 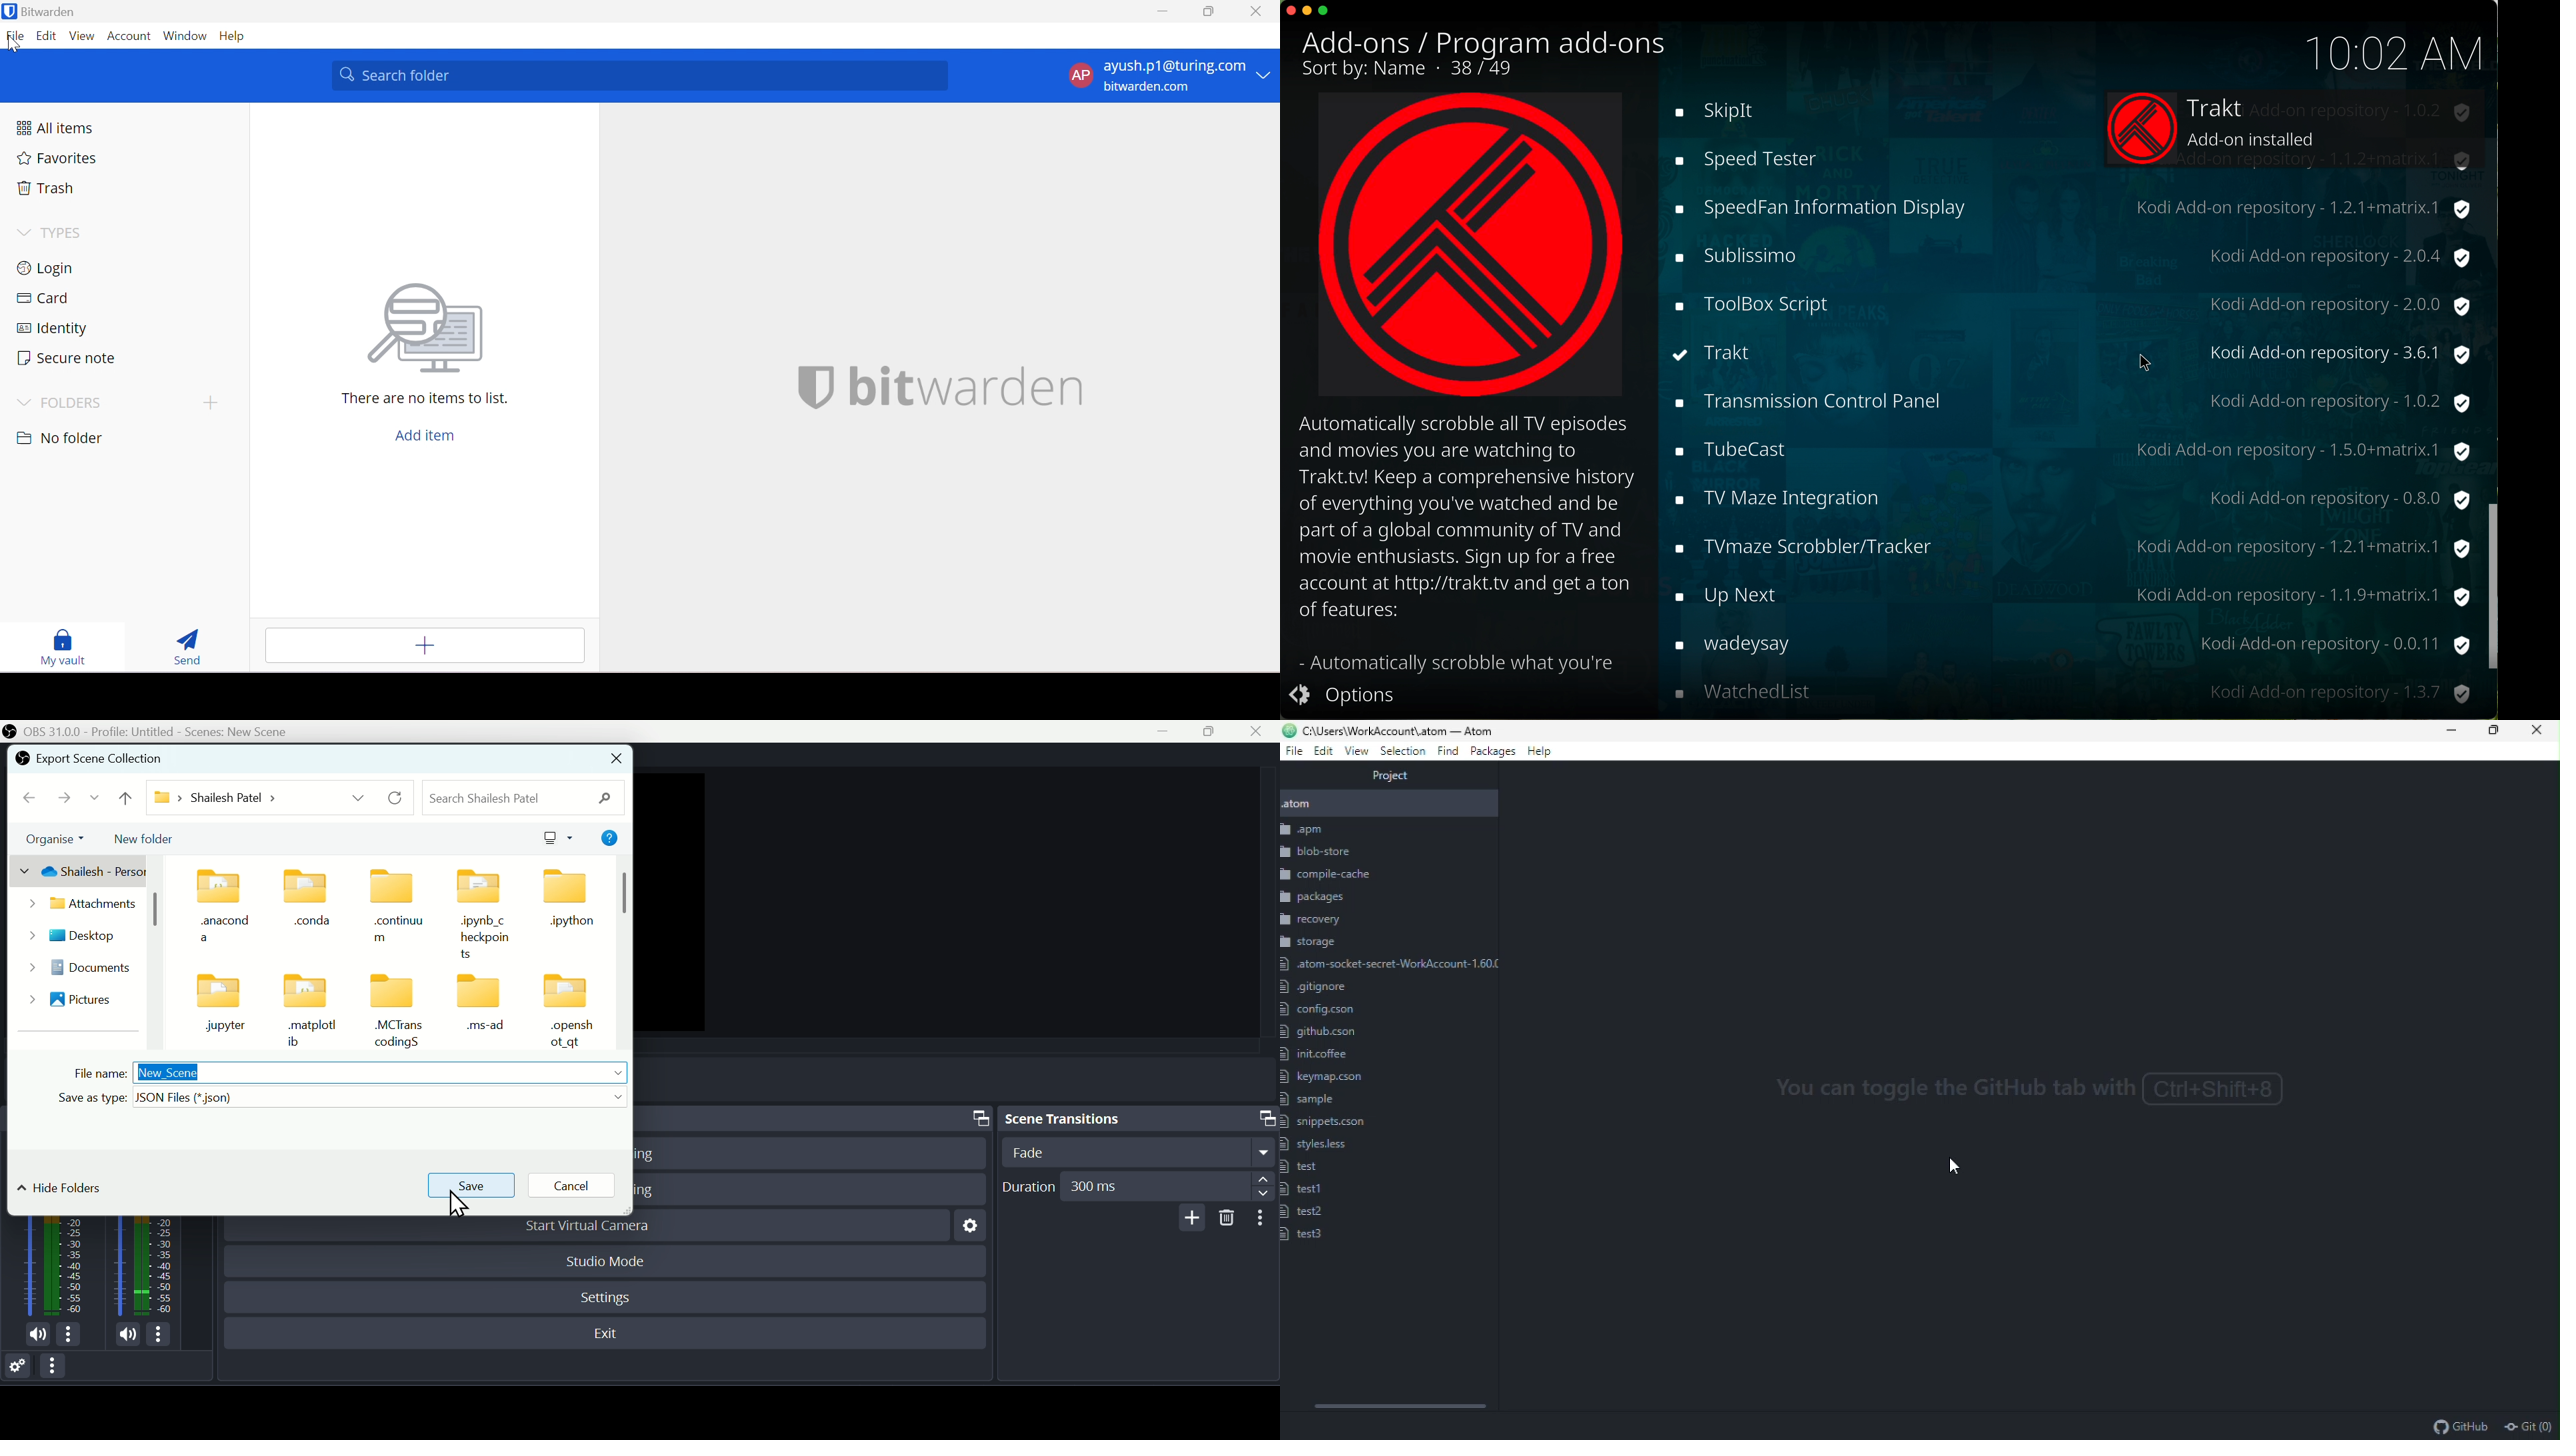 I want to click on kodi add-on, so click(x=2332, y=354).